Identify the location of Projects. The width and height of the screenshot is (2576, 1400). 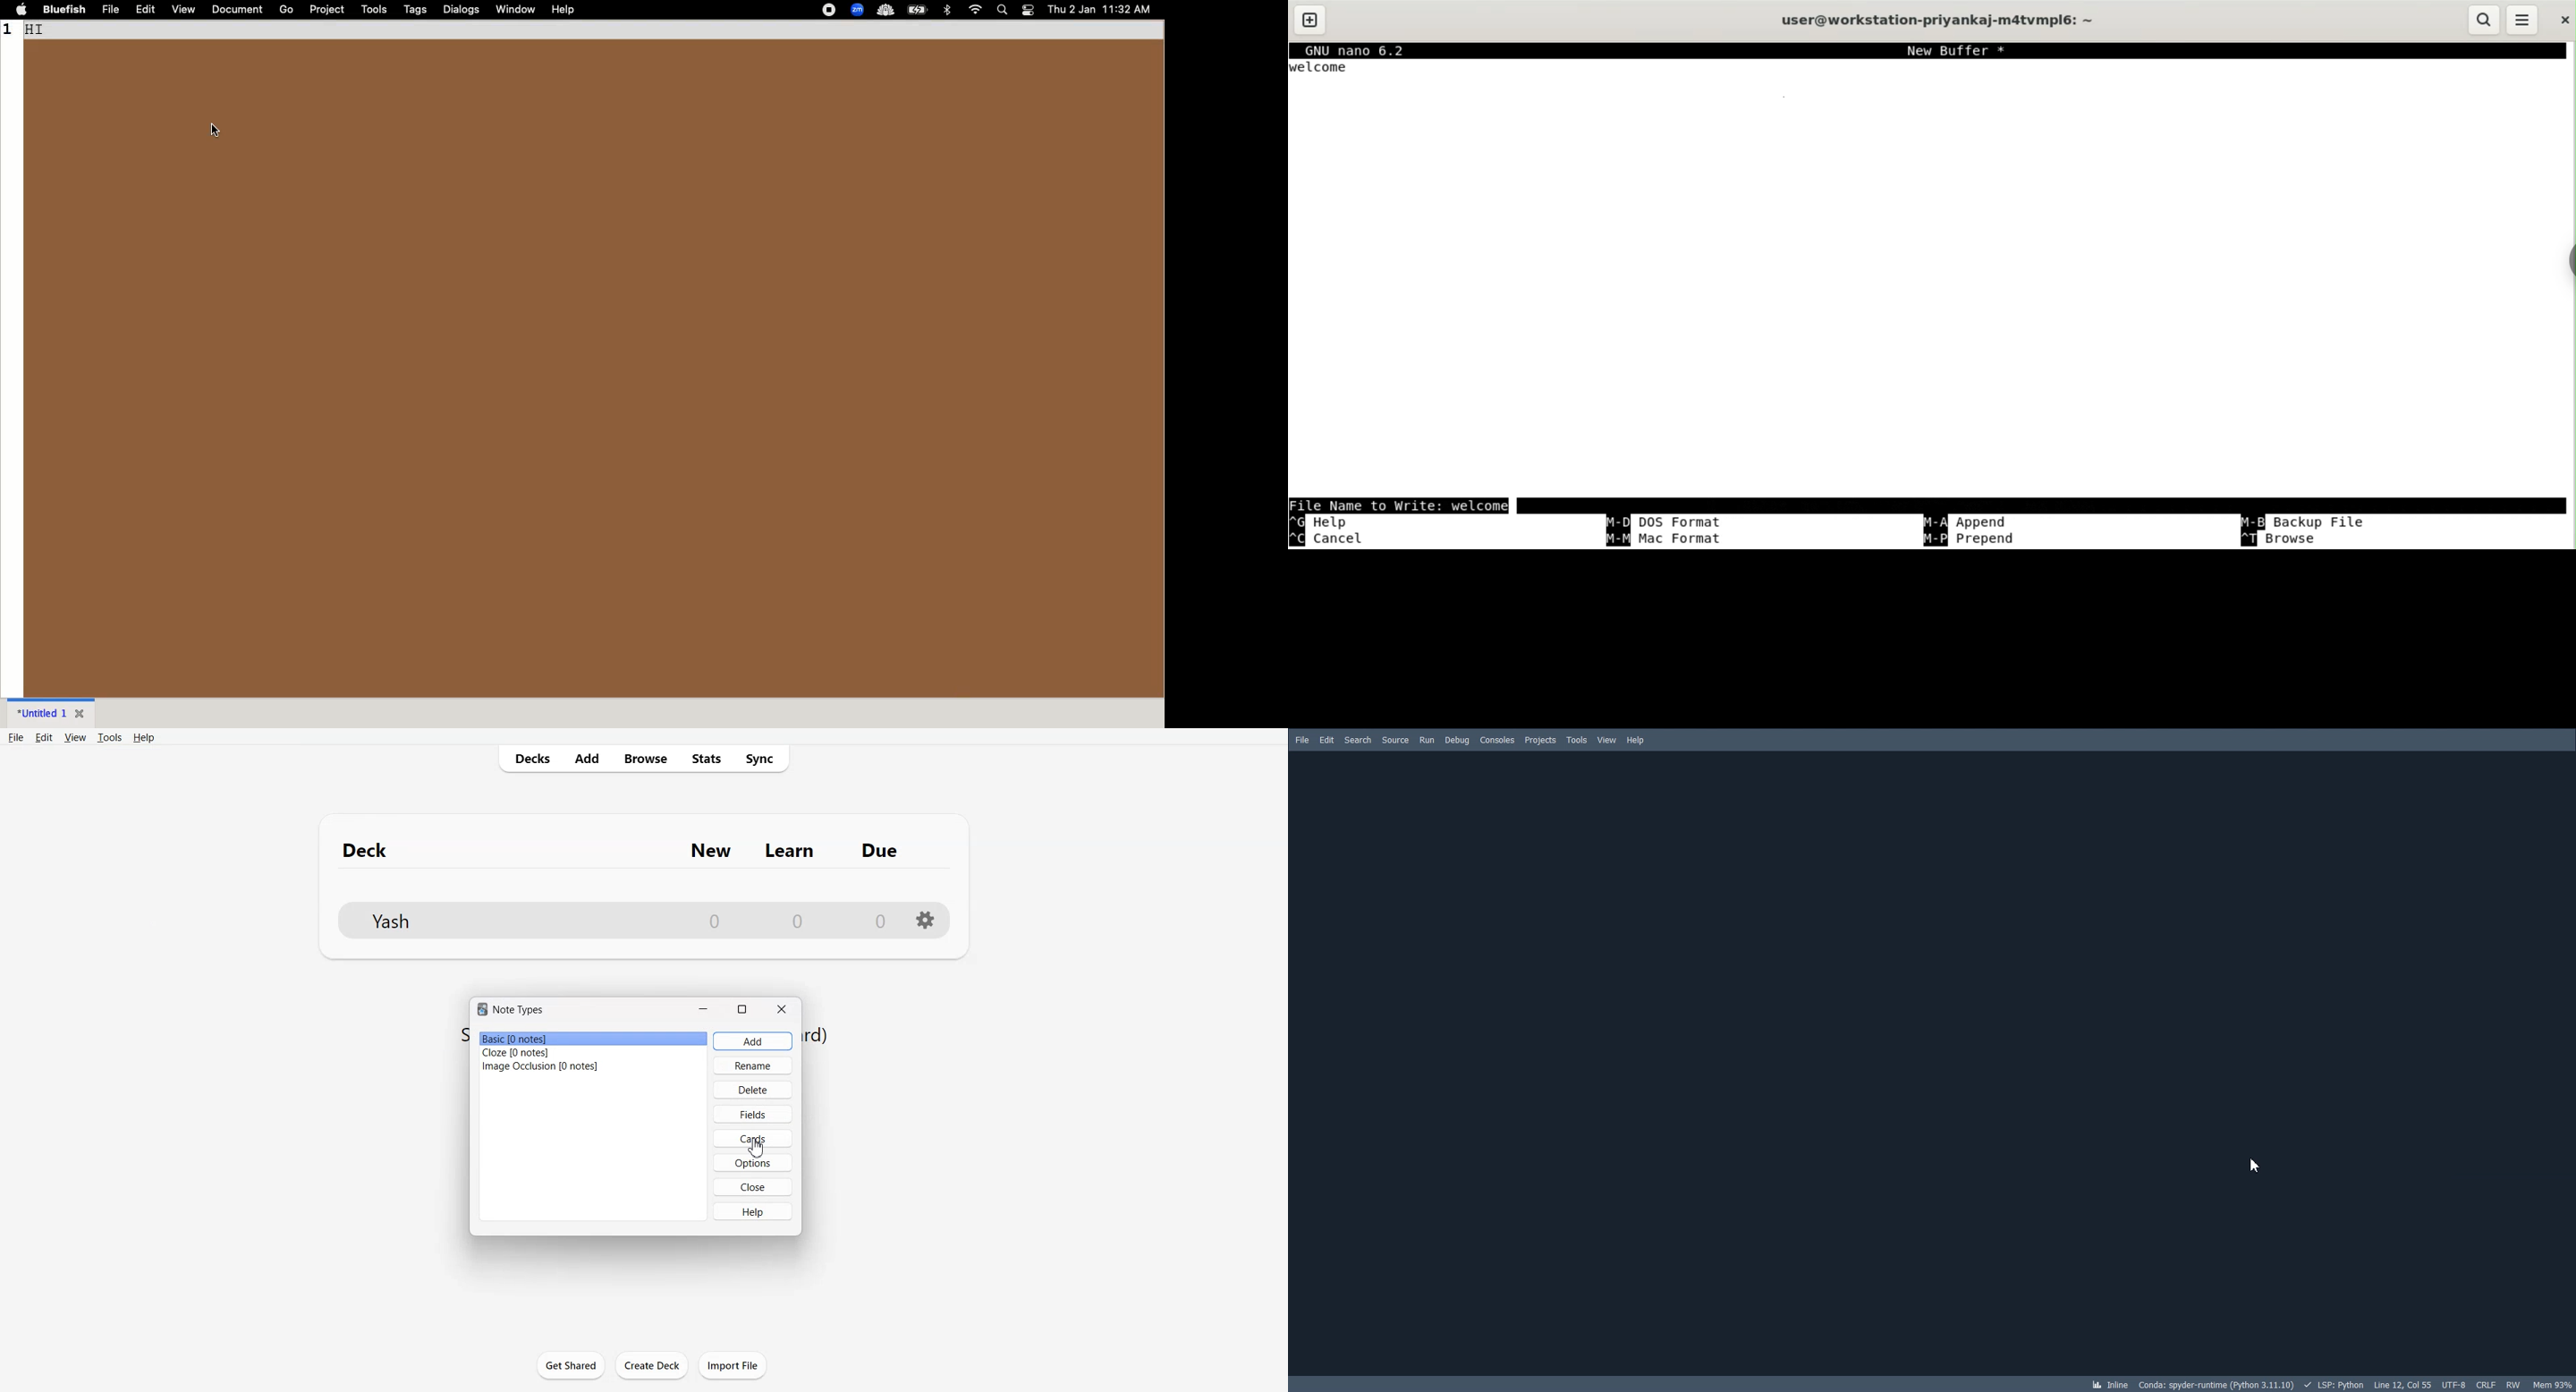
(1541, 740).